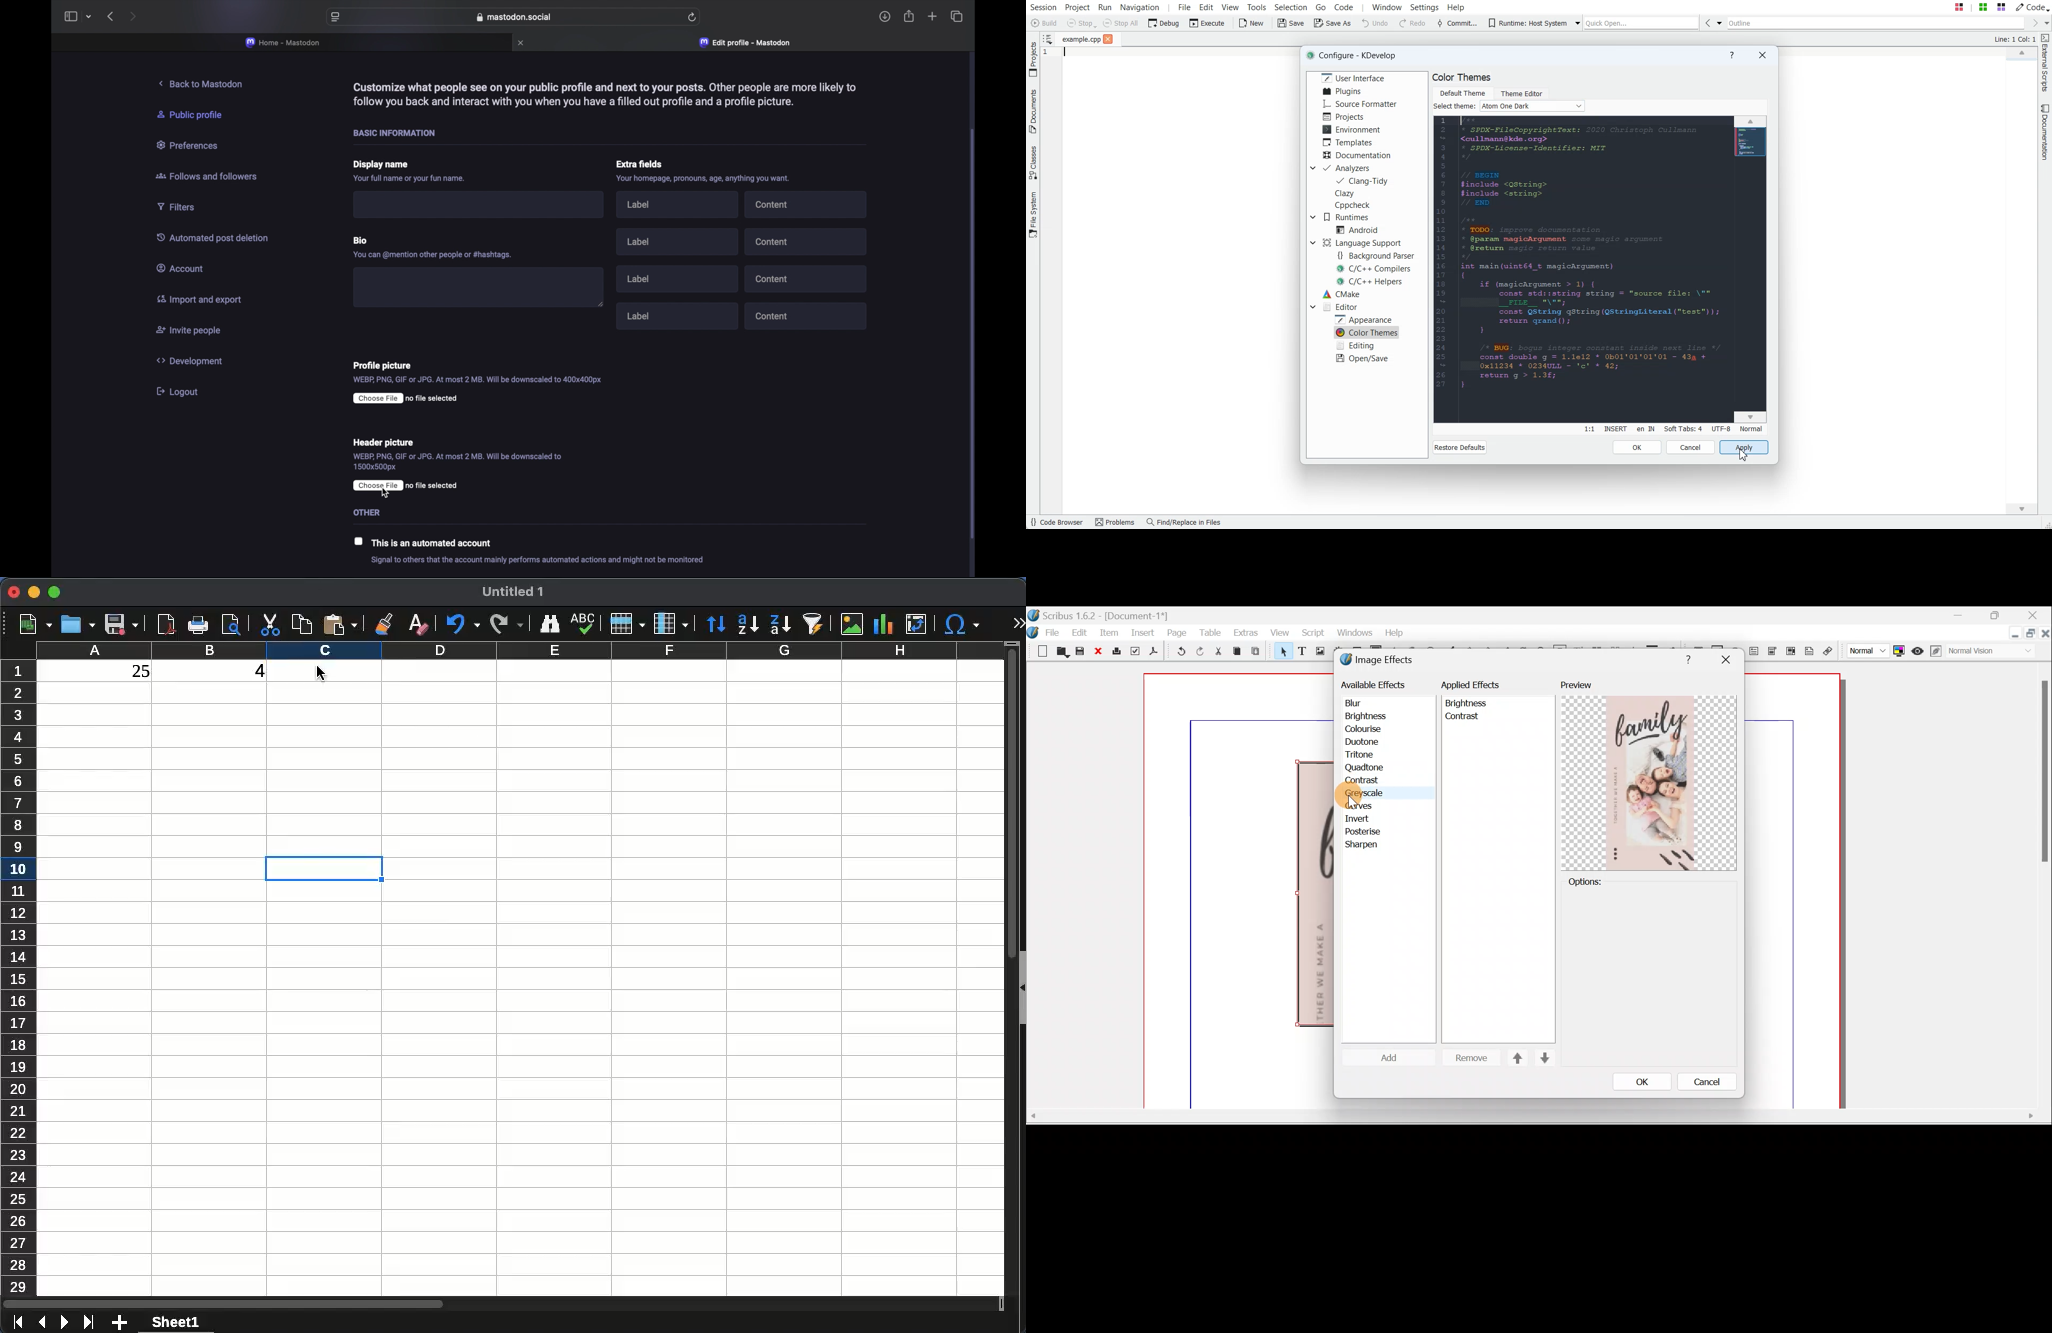 The image size is (2072, 1344). What do you see at coordinates (15, 591) in the screenshot?
I see `close` at bounding box center [15, 591].